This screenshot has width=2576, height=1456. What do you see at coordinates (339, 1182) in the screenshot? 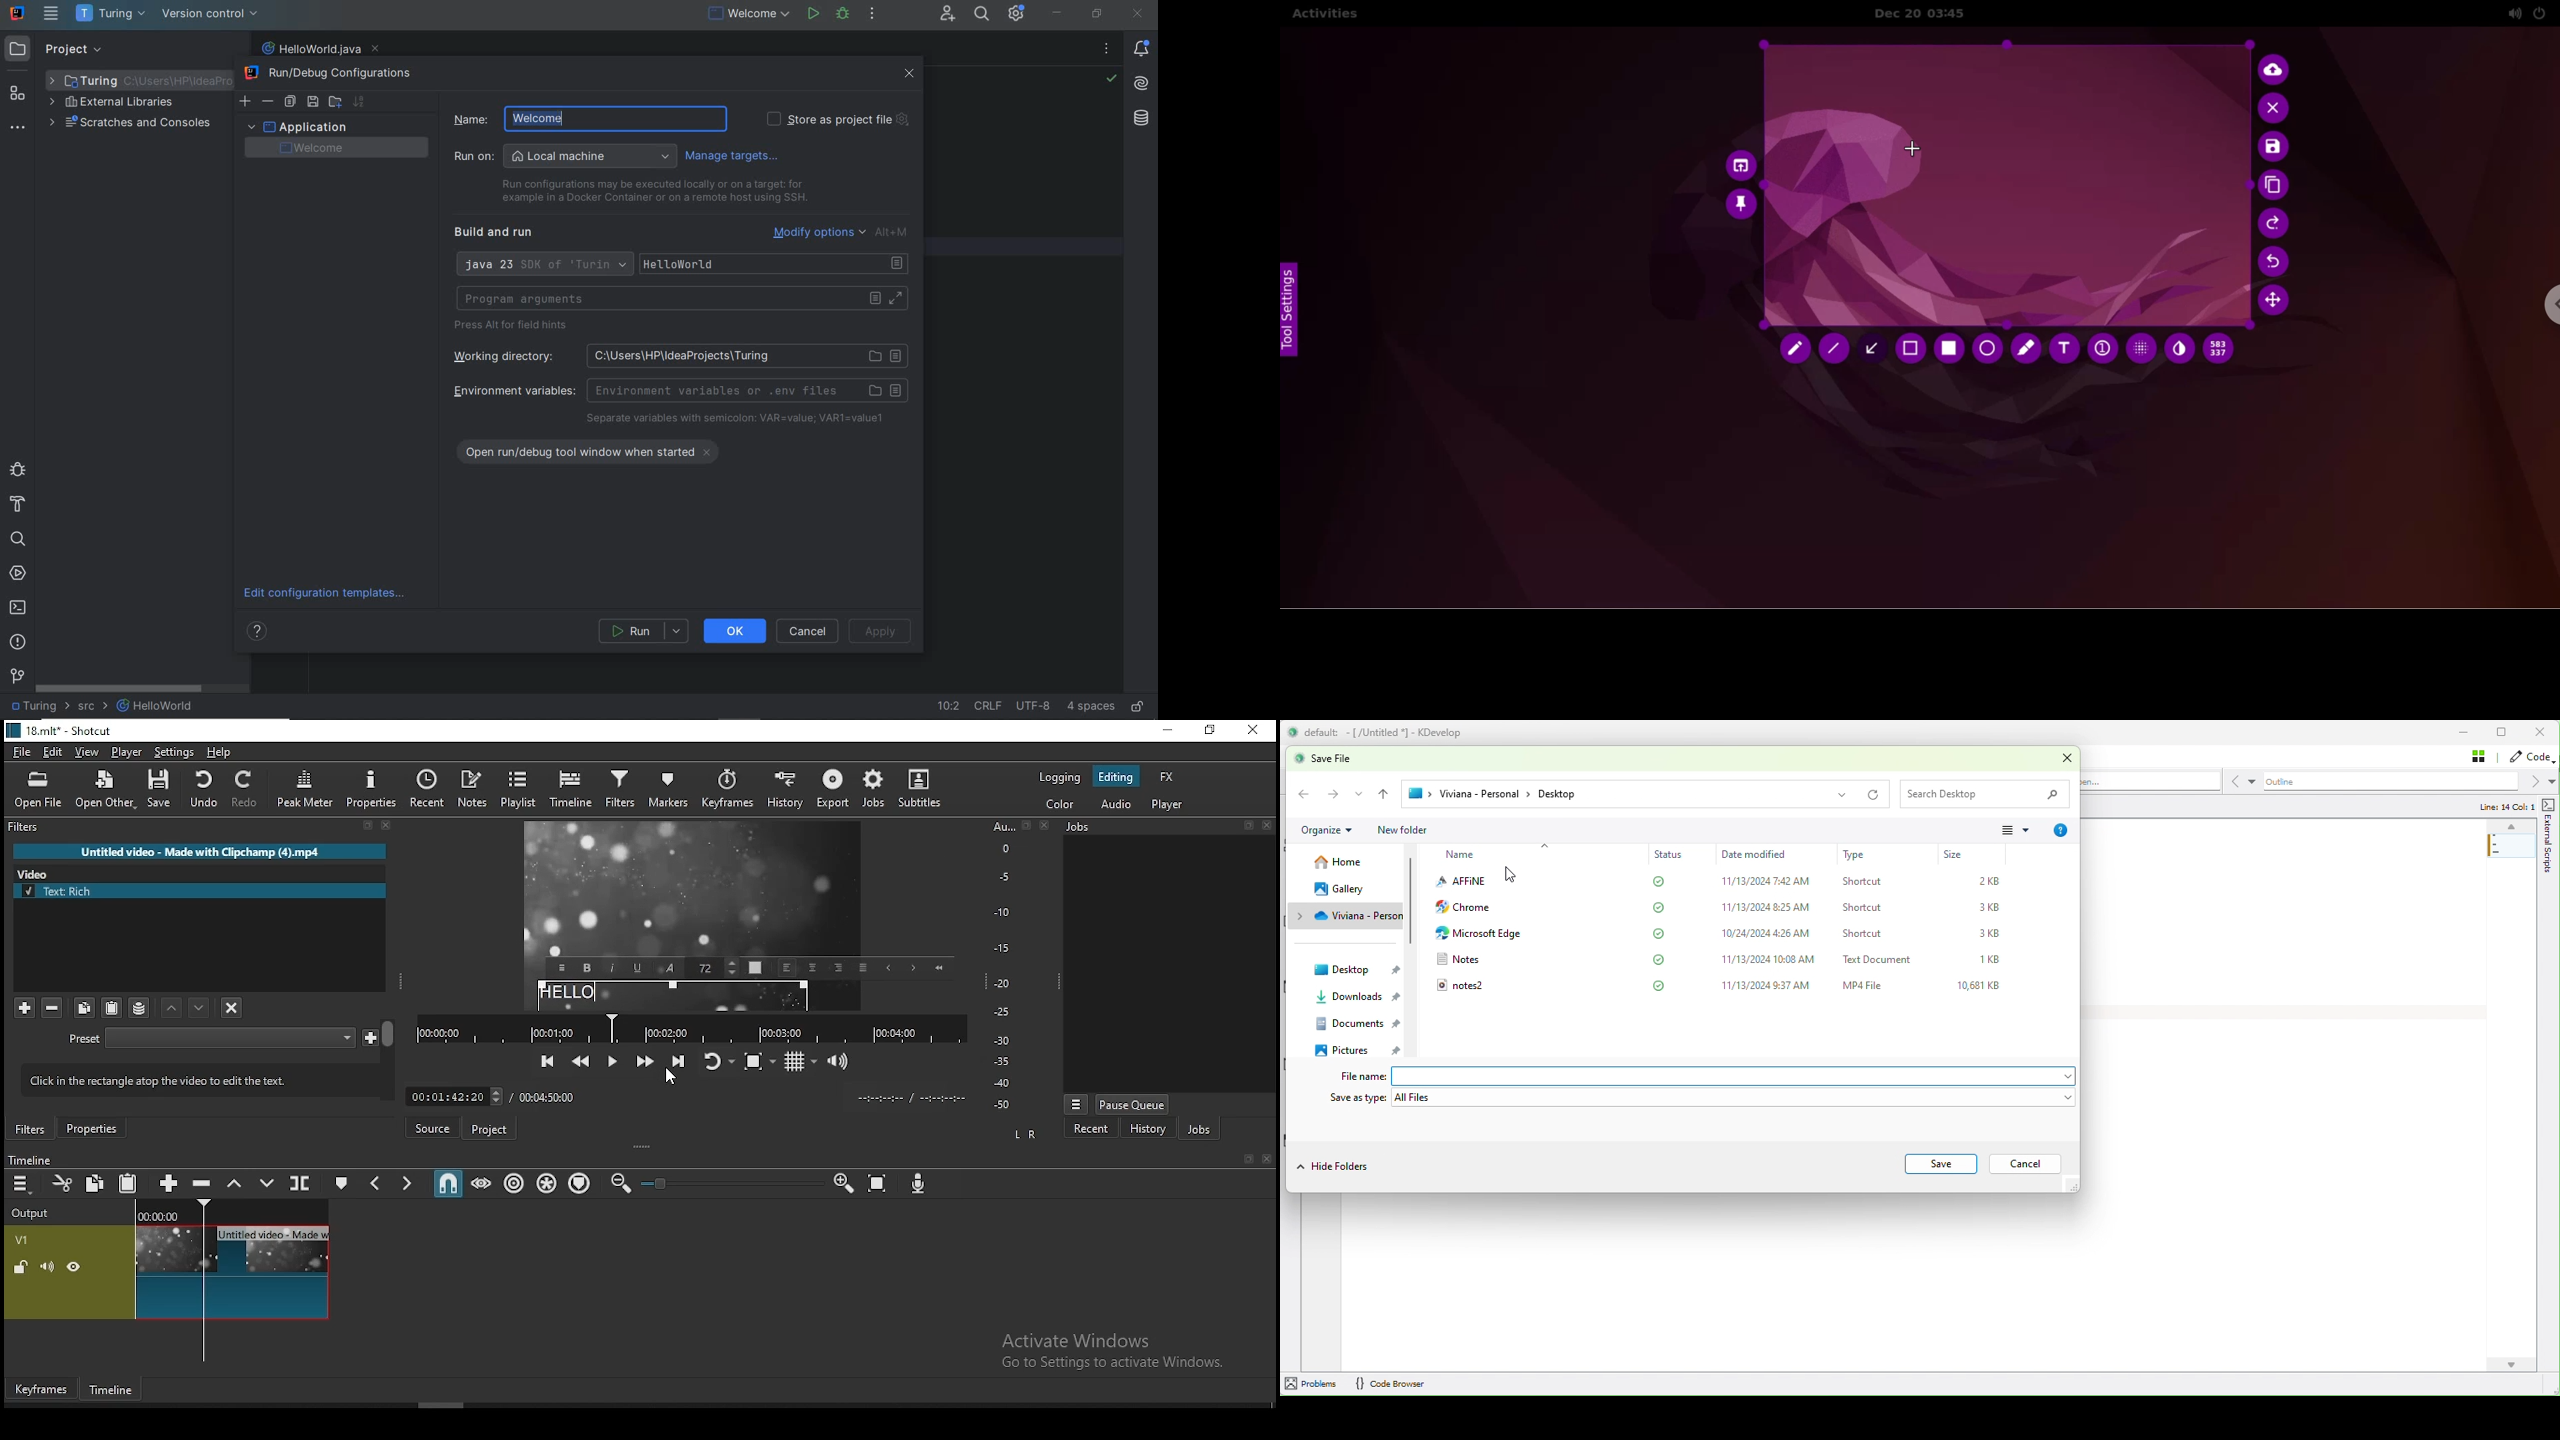
I see `create/edit marker` at bounding box center [339, 1182].